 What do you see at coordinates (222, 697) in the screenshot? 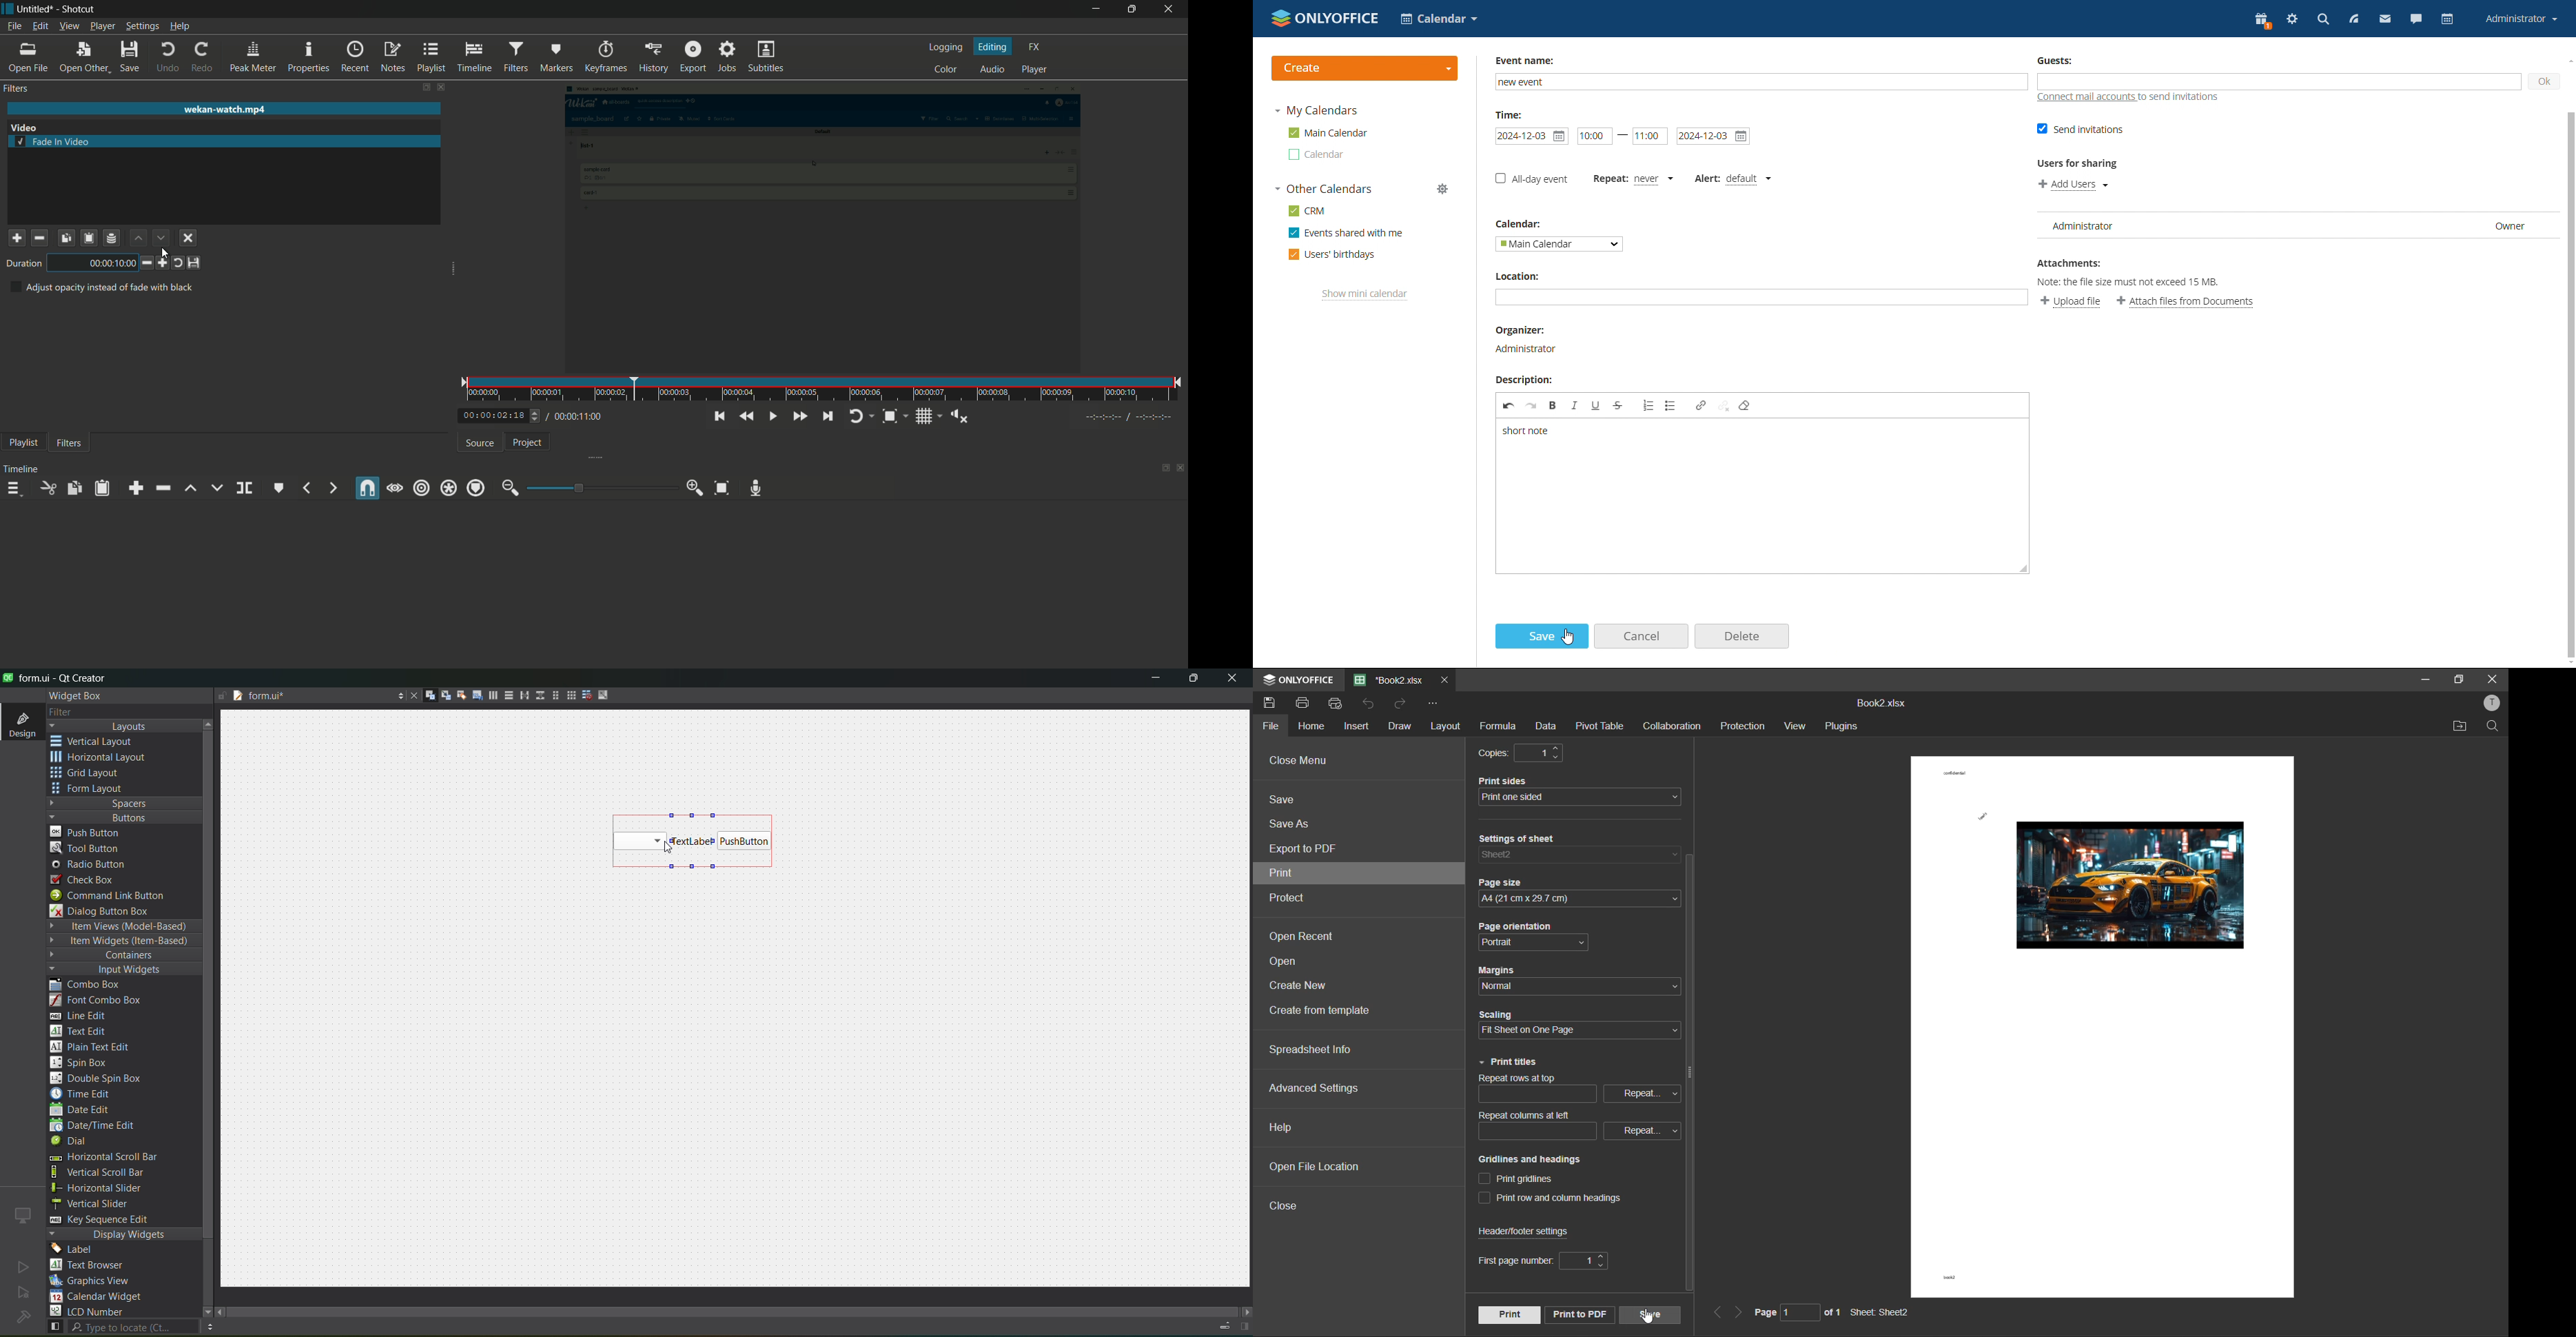
I see `file is writable` at bounding box center [222, 697].